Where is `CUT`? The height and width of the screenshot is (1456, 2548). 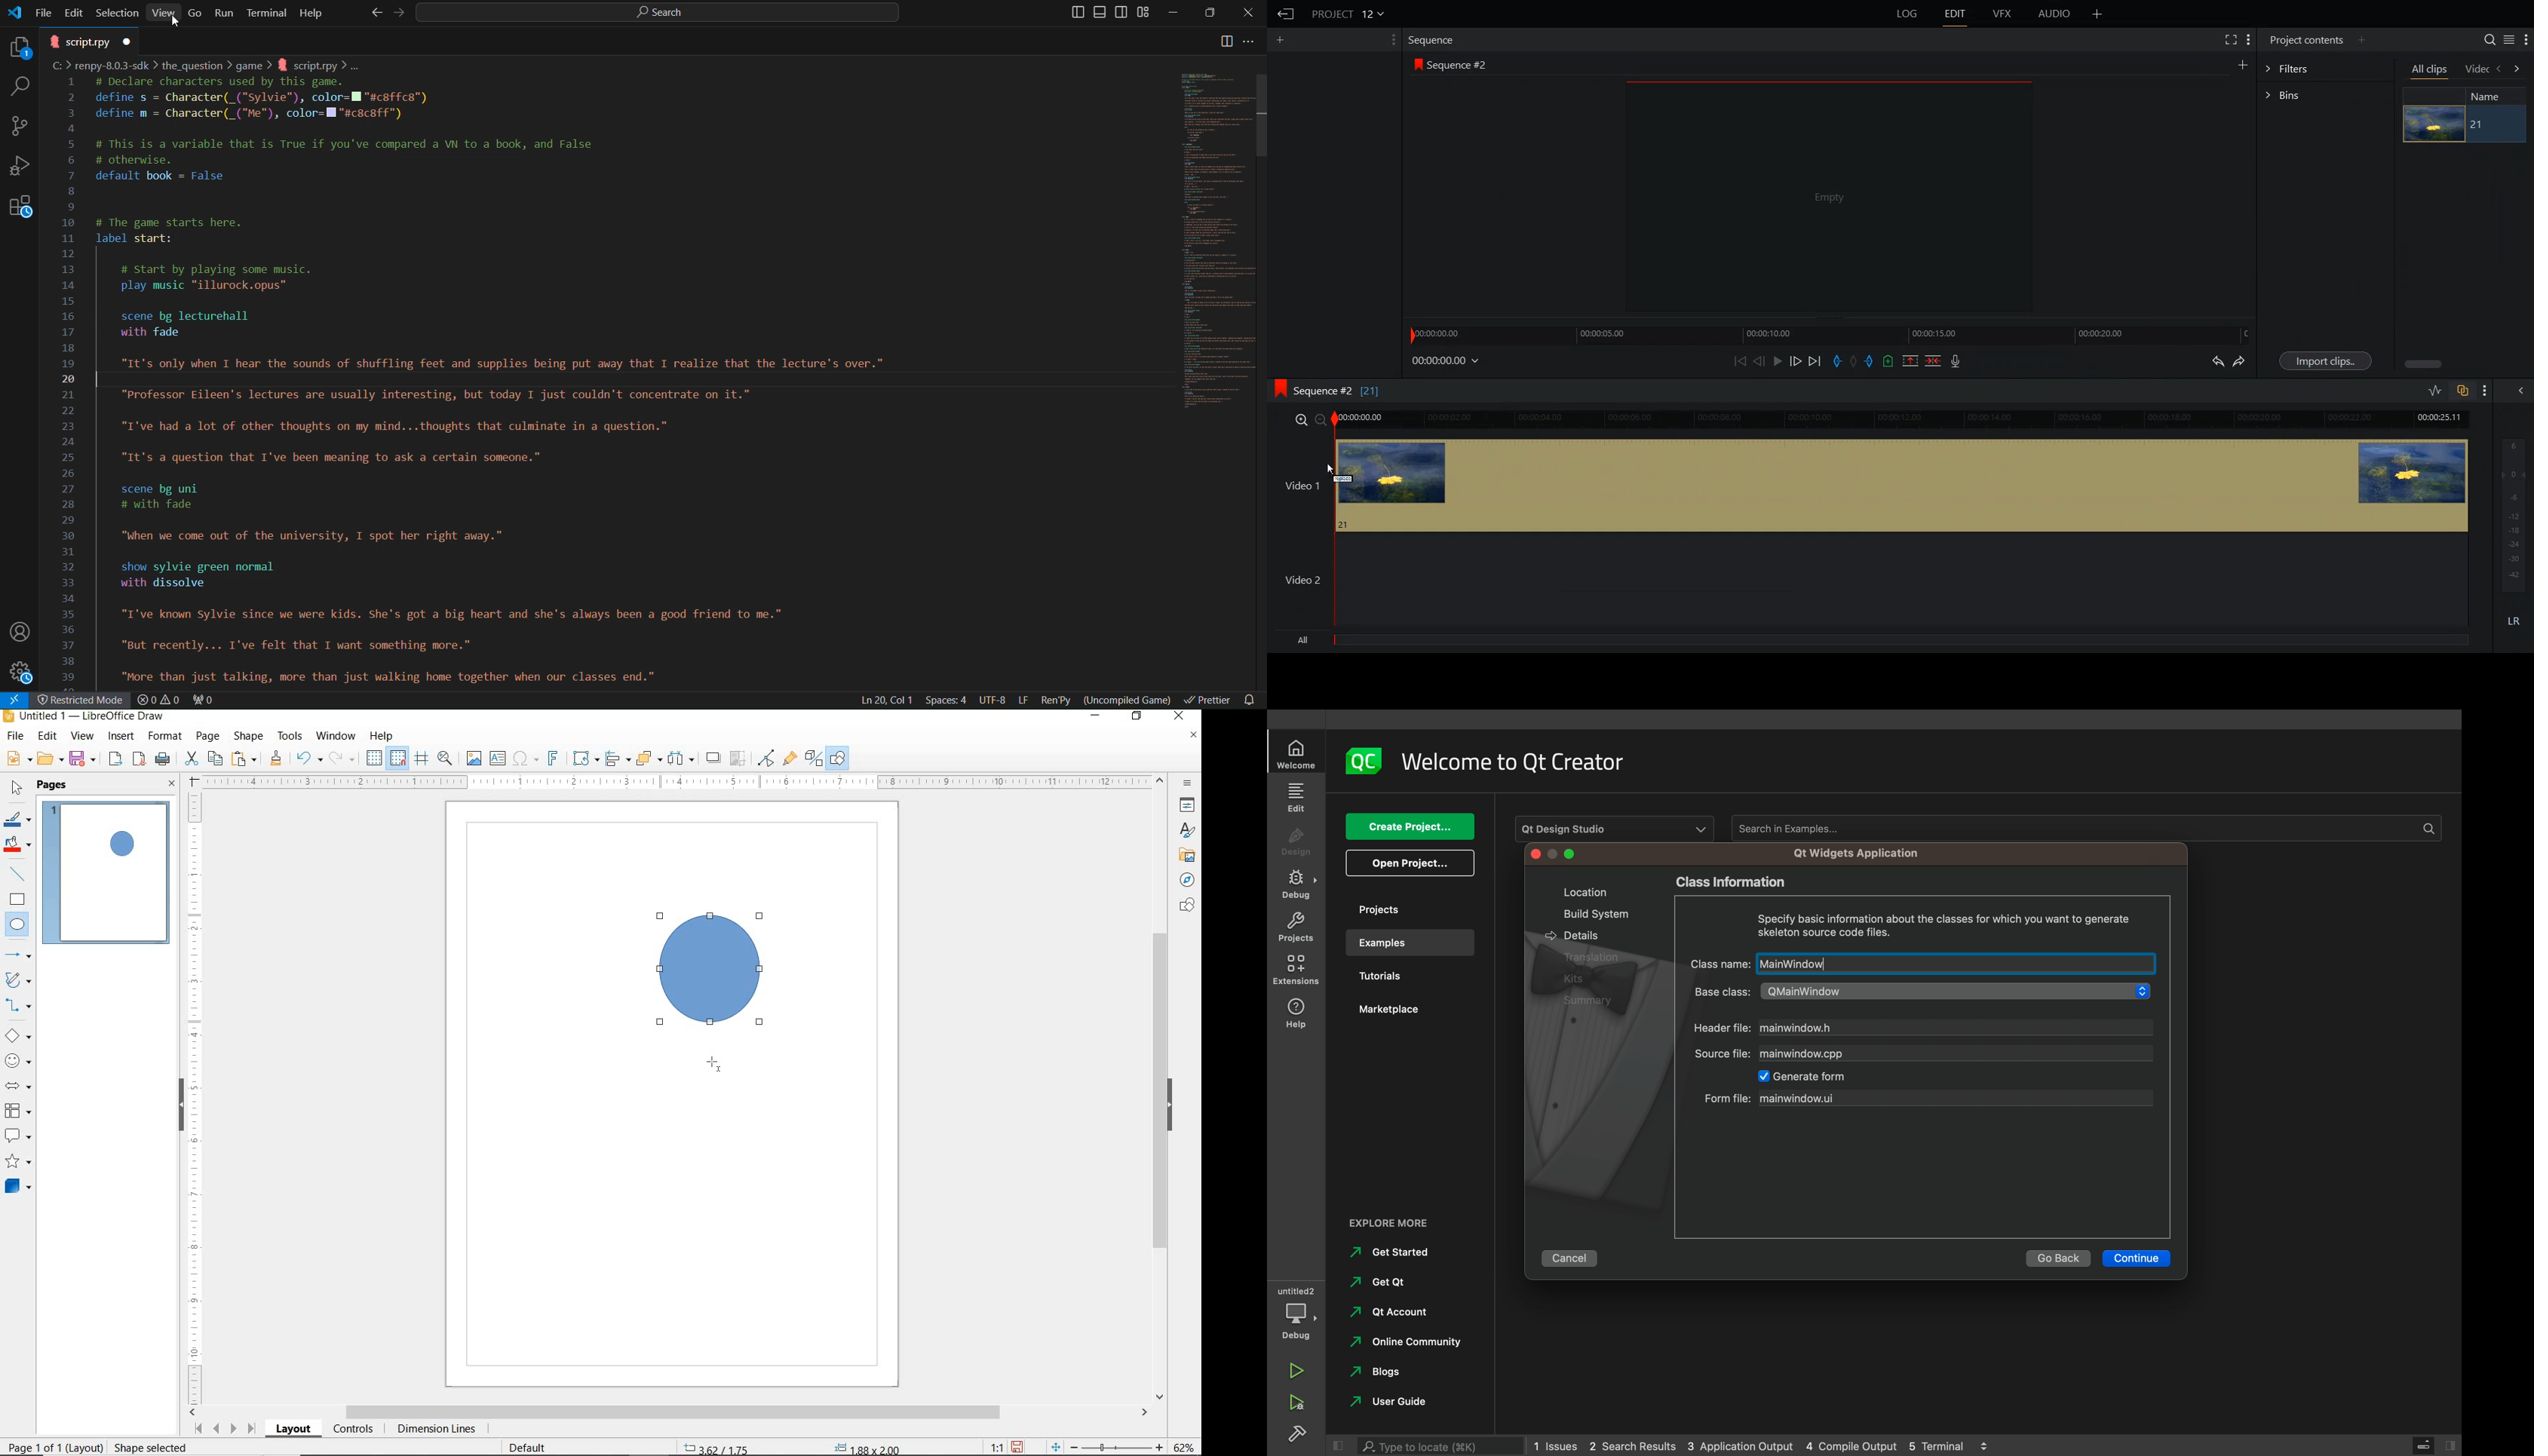
CUT is located at coordinates (192, 759).